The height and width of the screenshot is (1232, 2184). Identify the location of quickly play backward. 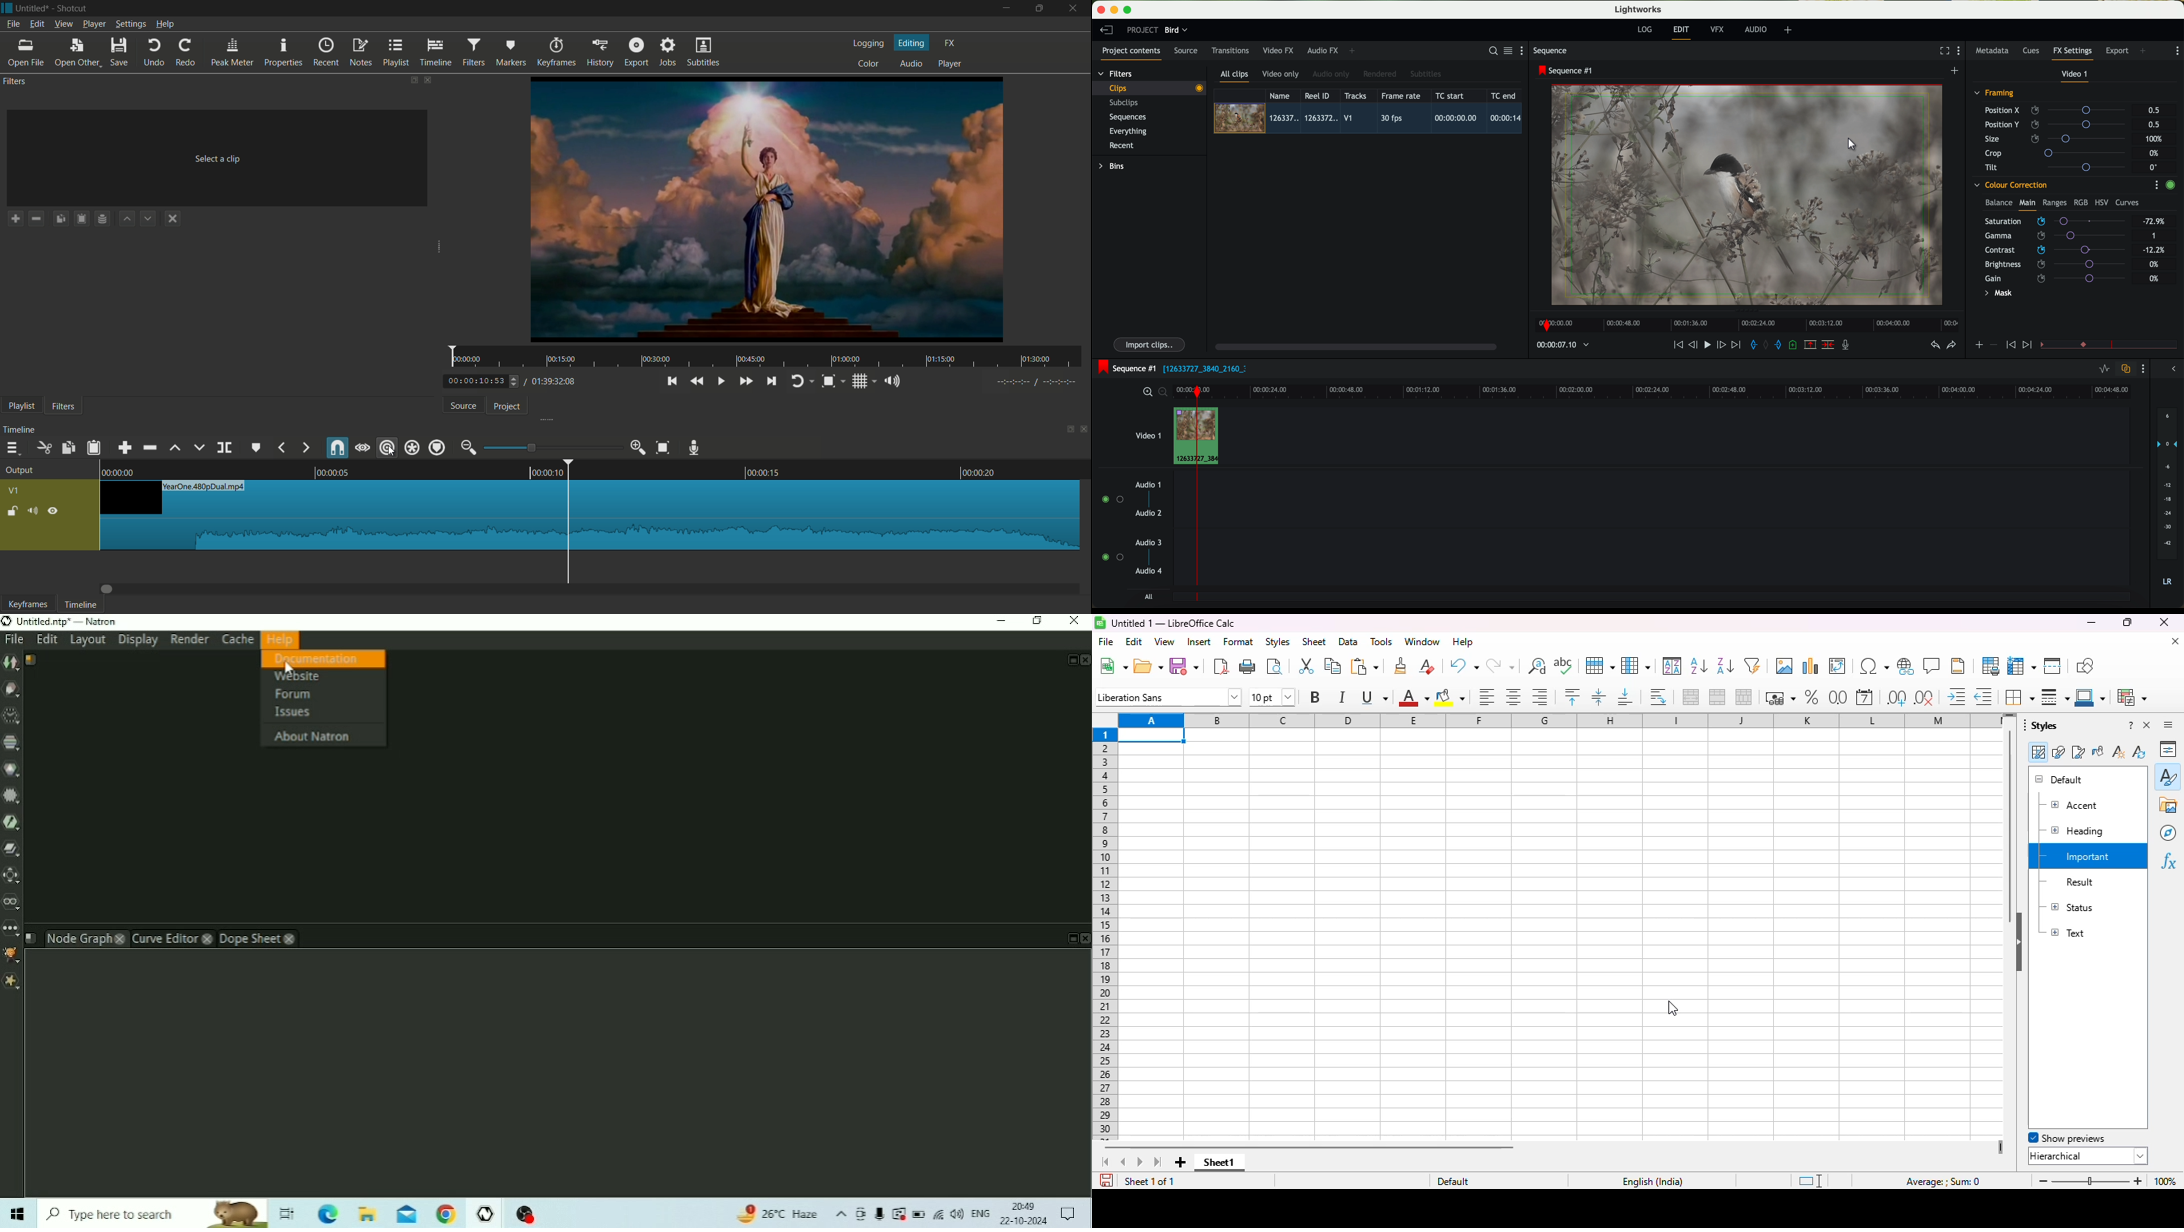
(698, 381).